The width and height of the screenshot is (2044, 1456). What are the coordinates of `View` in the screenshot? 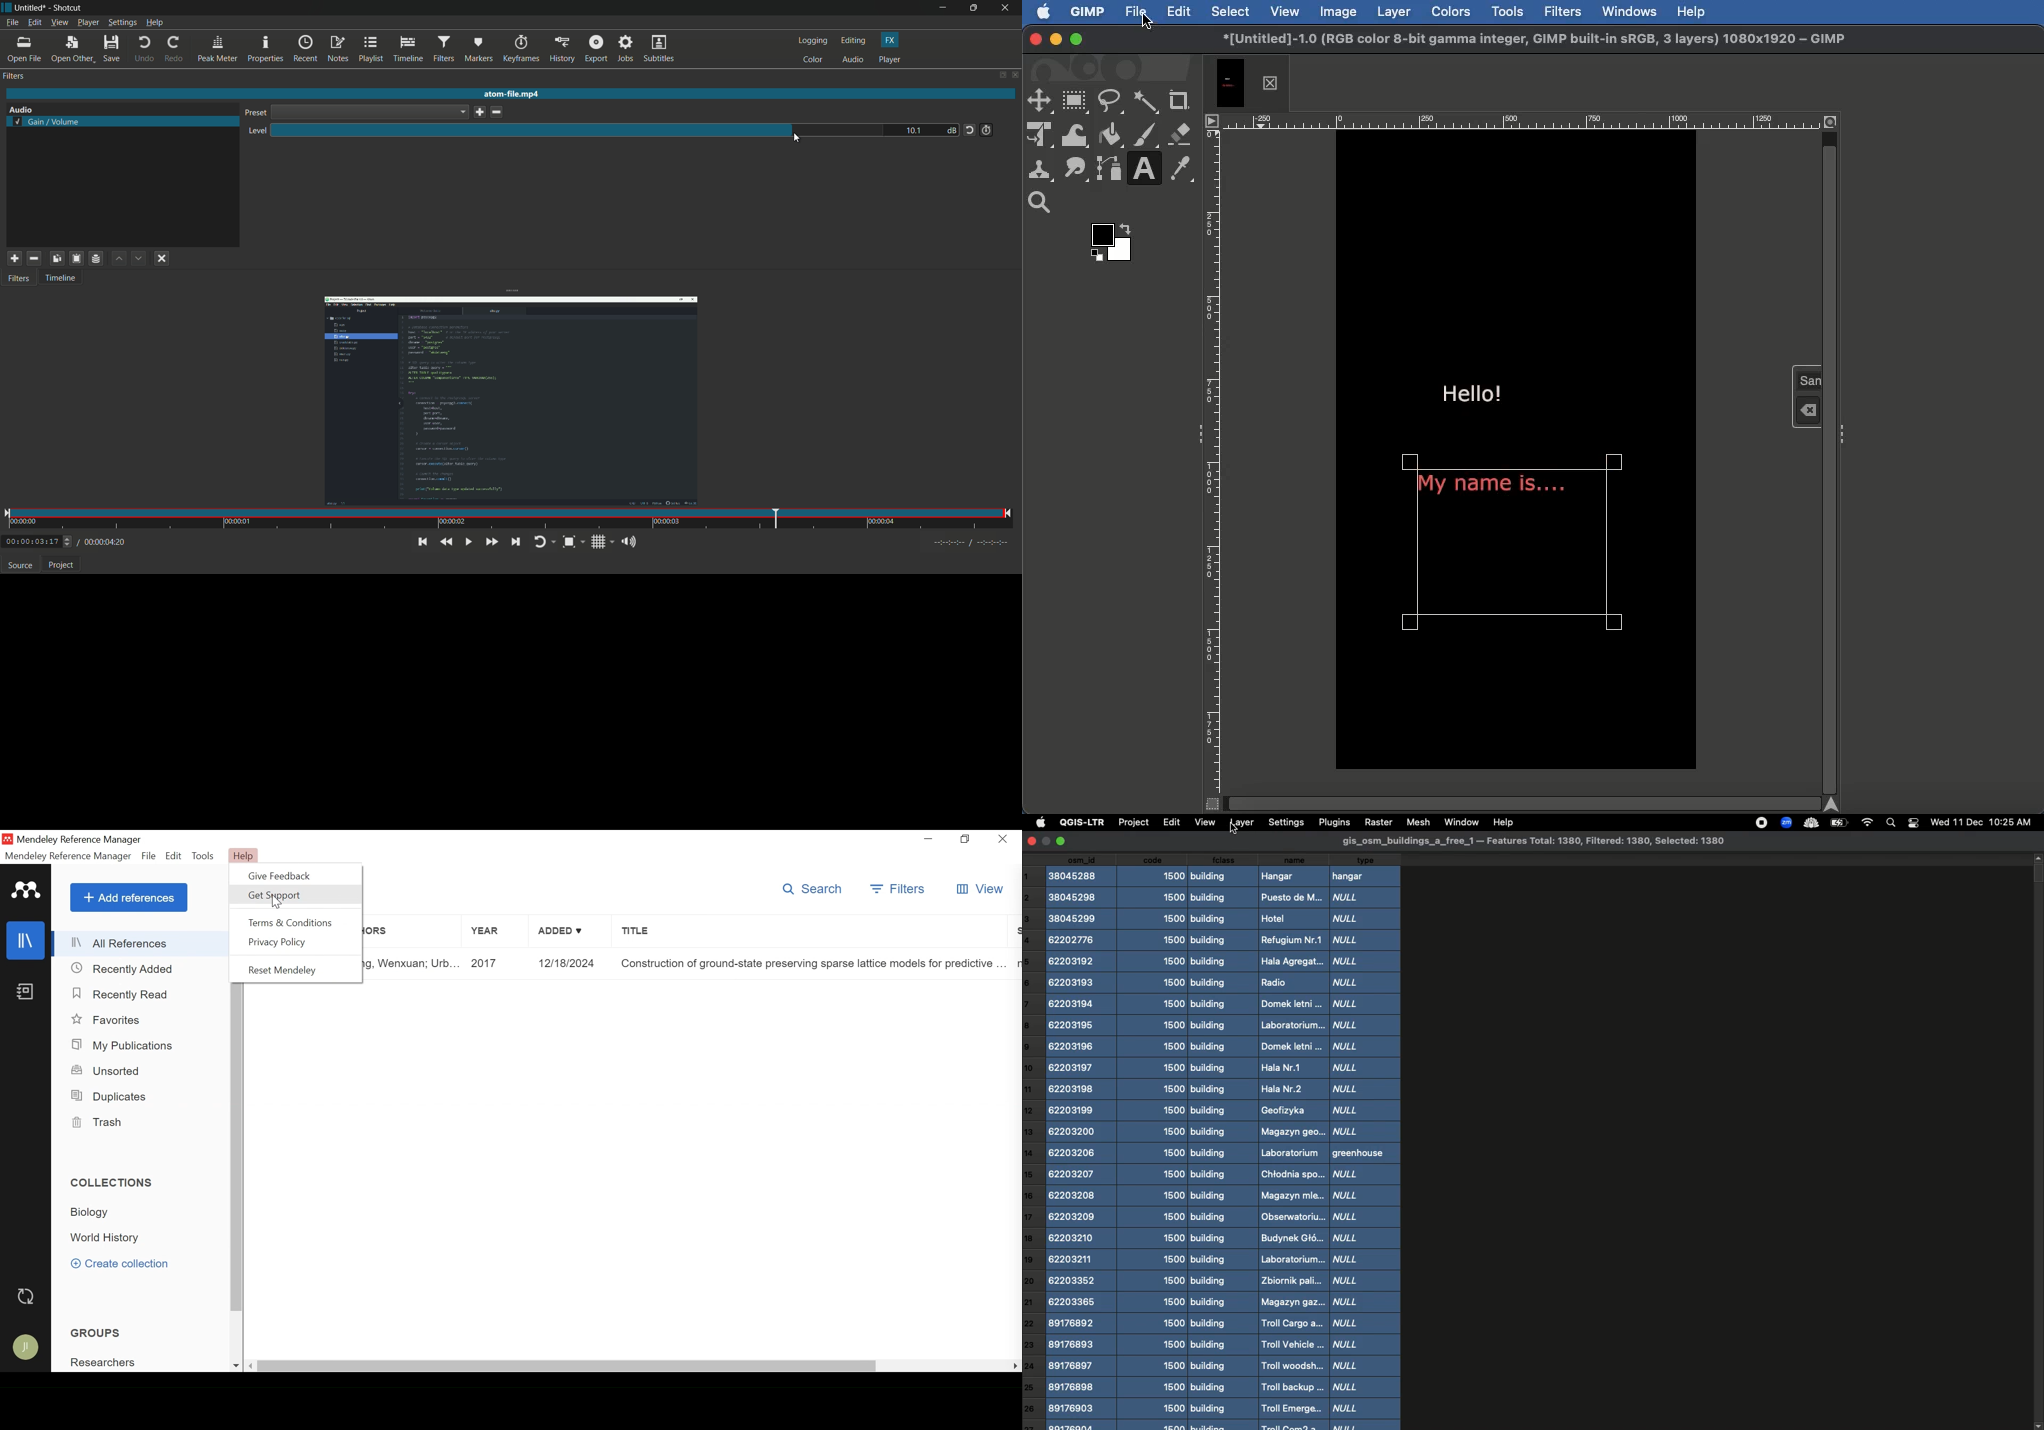 It's located at (1204, 823).